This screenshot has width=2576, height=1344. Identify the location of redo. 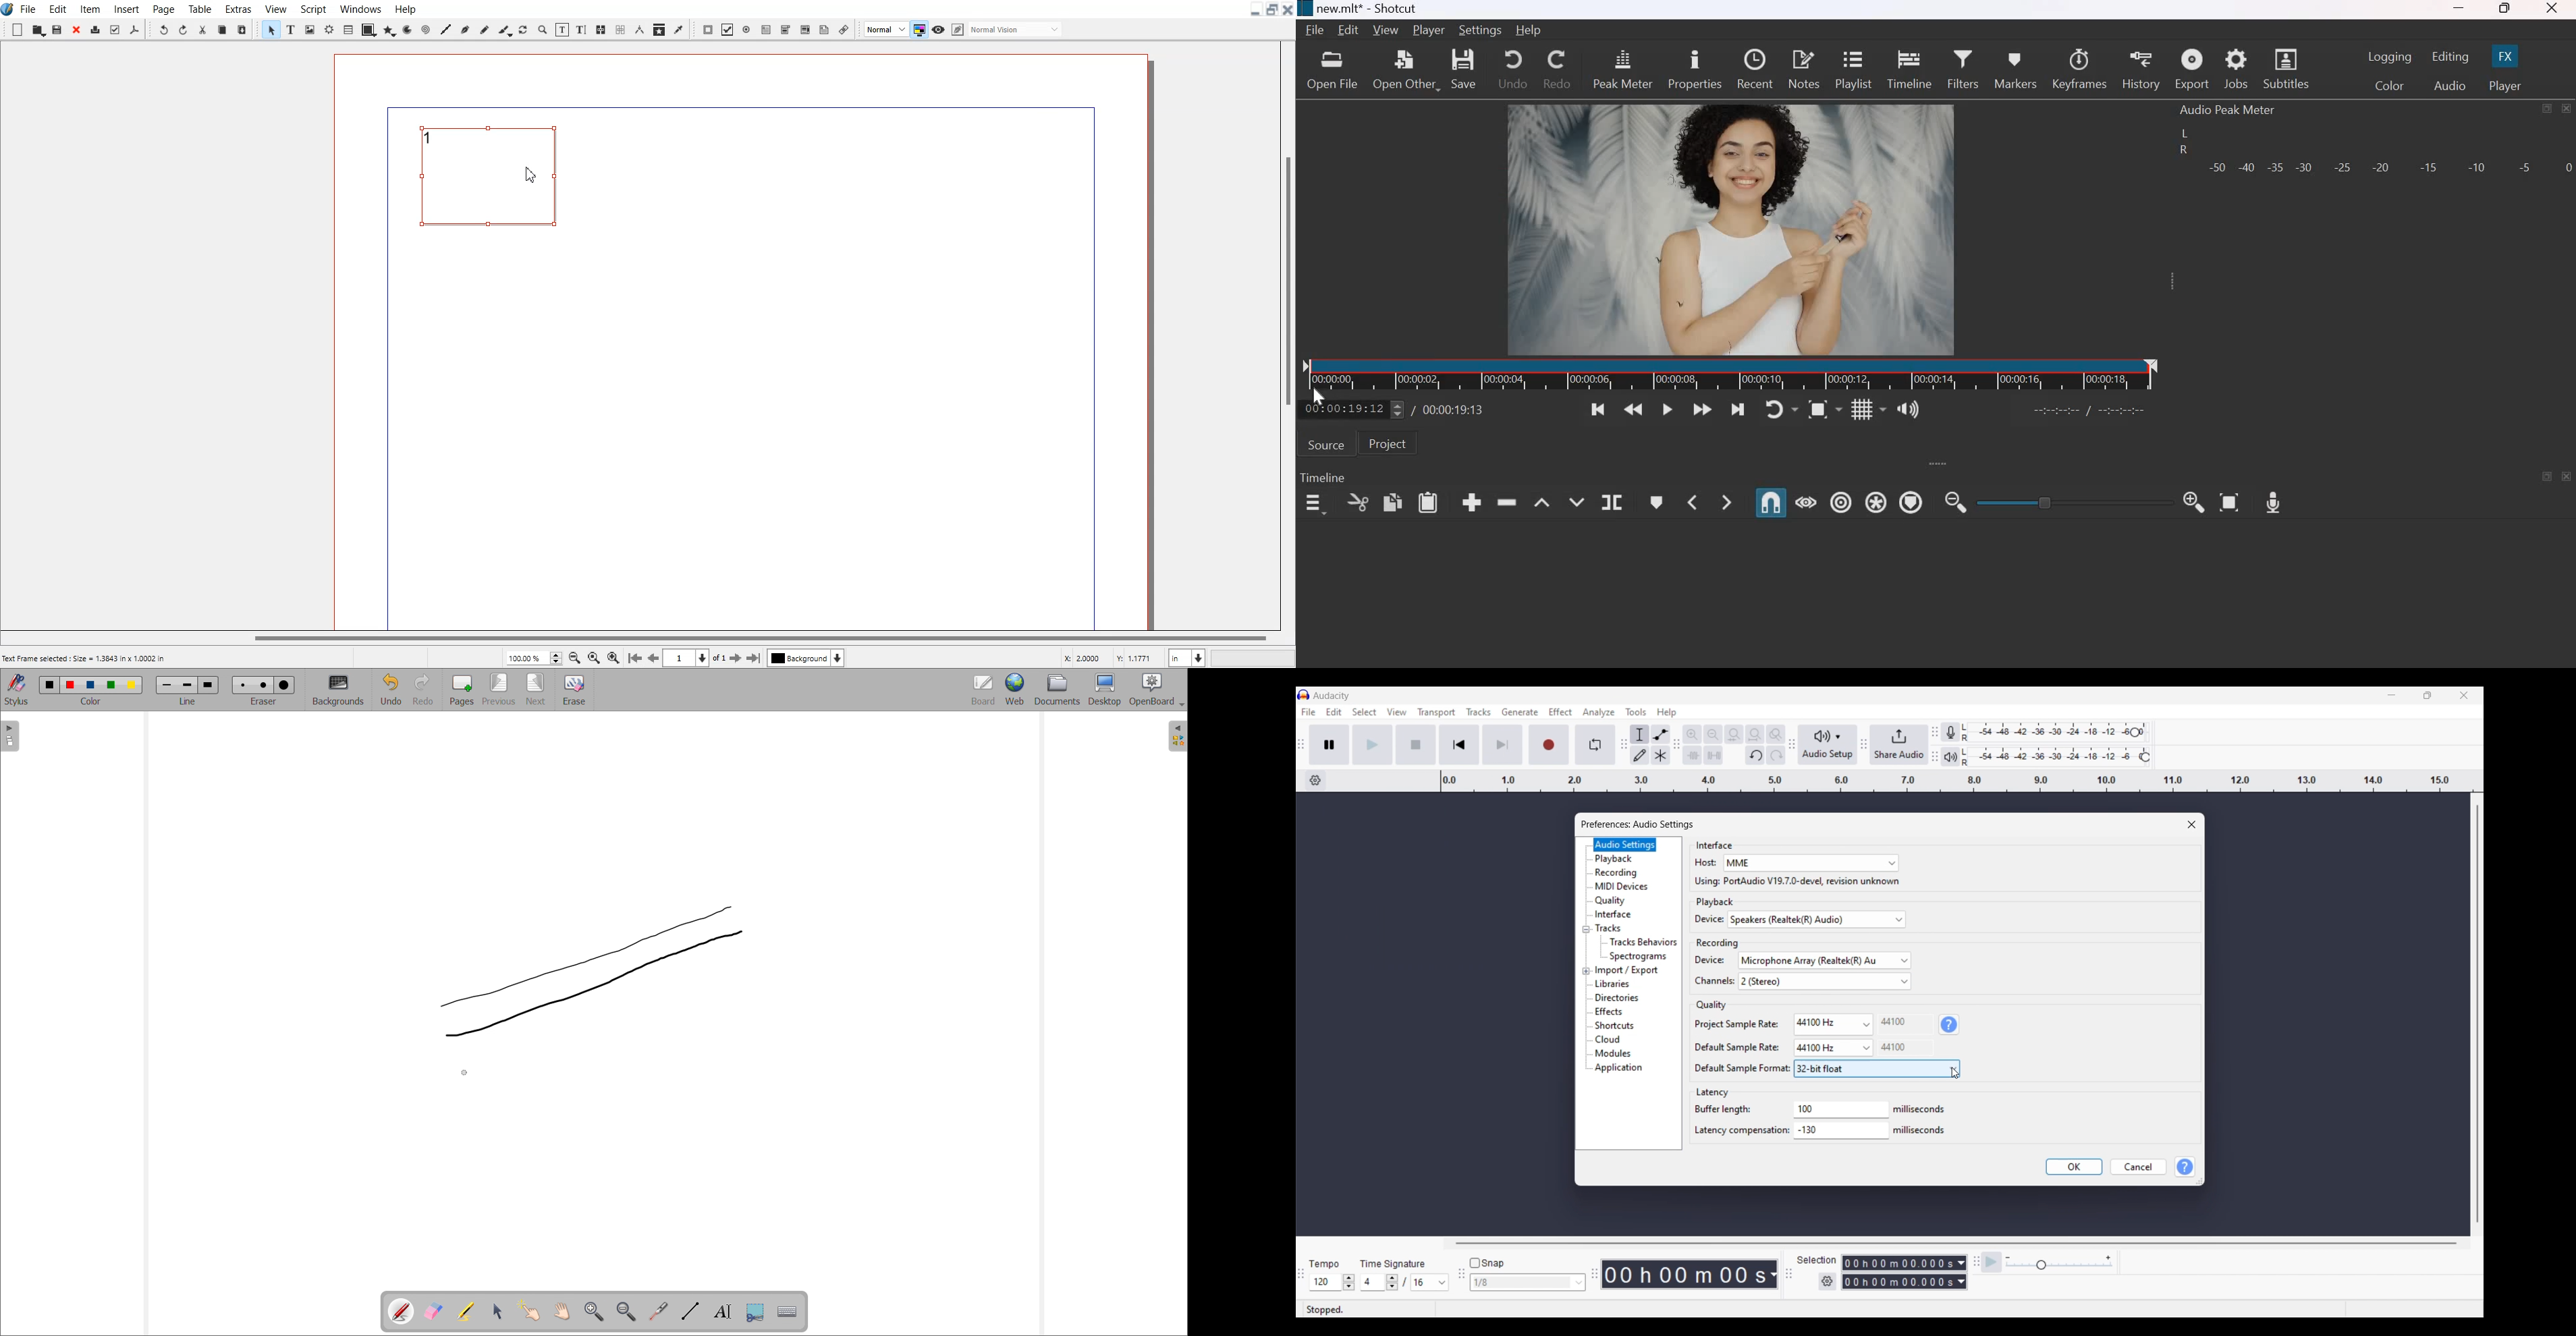
(1556, 68).